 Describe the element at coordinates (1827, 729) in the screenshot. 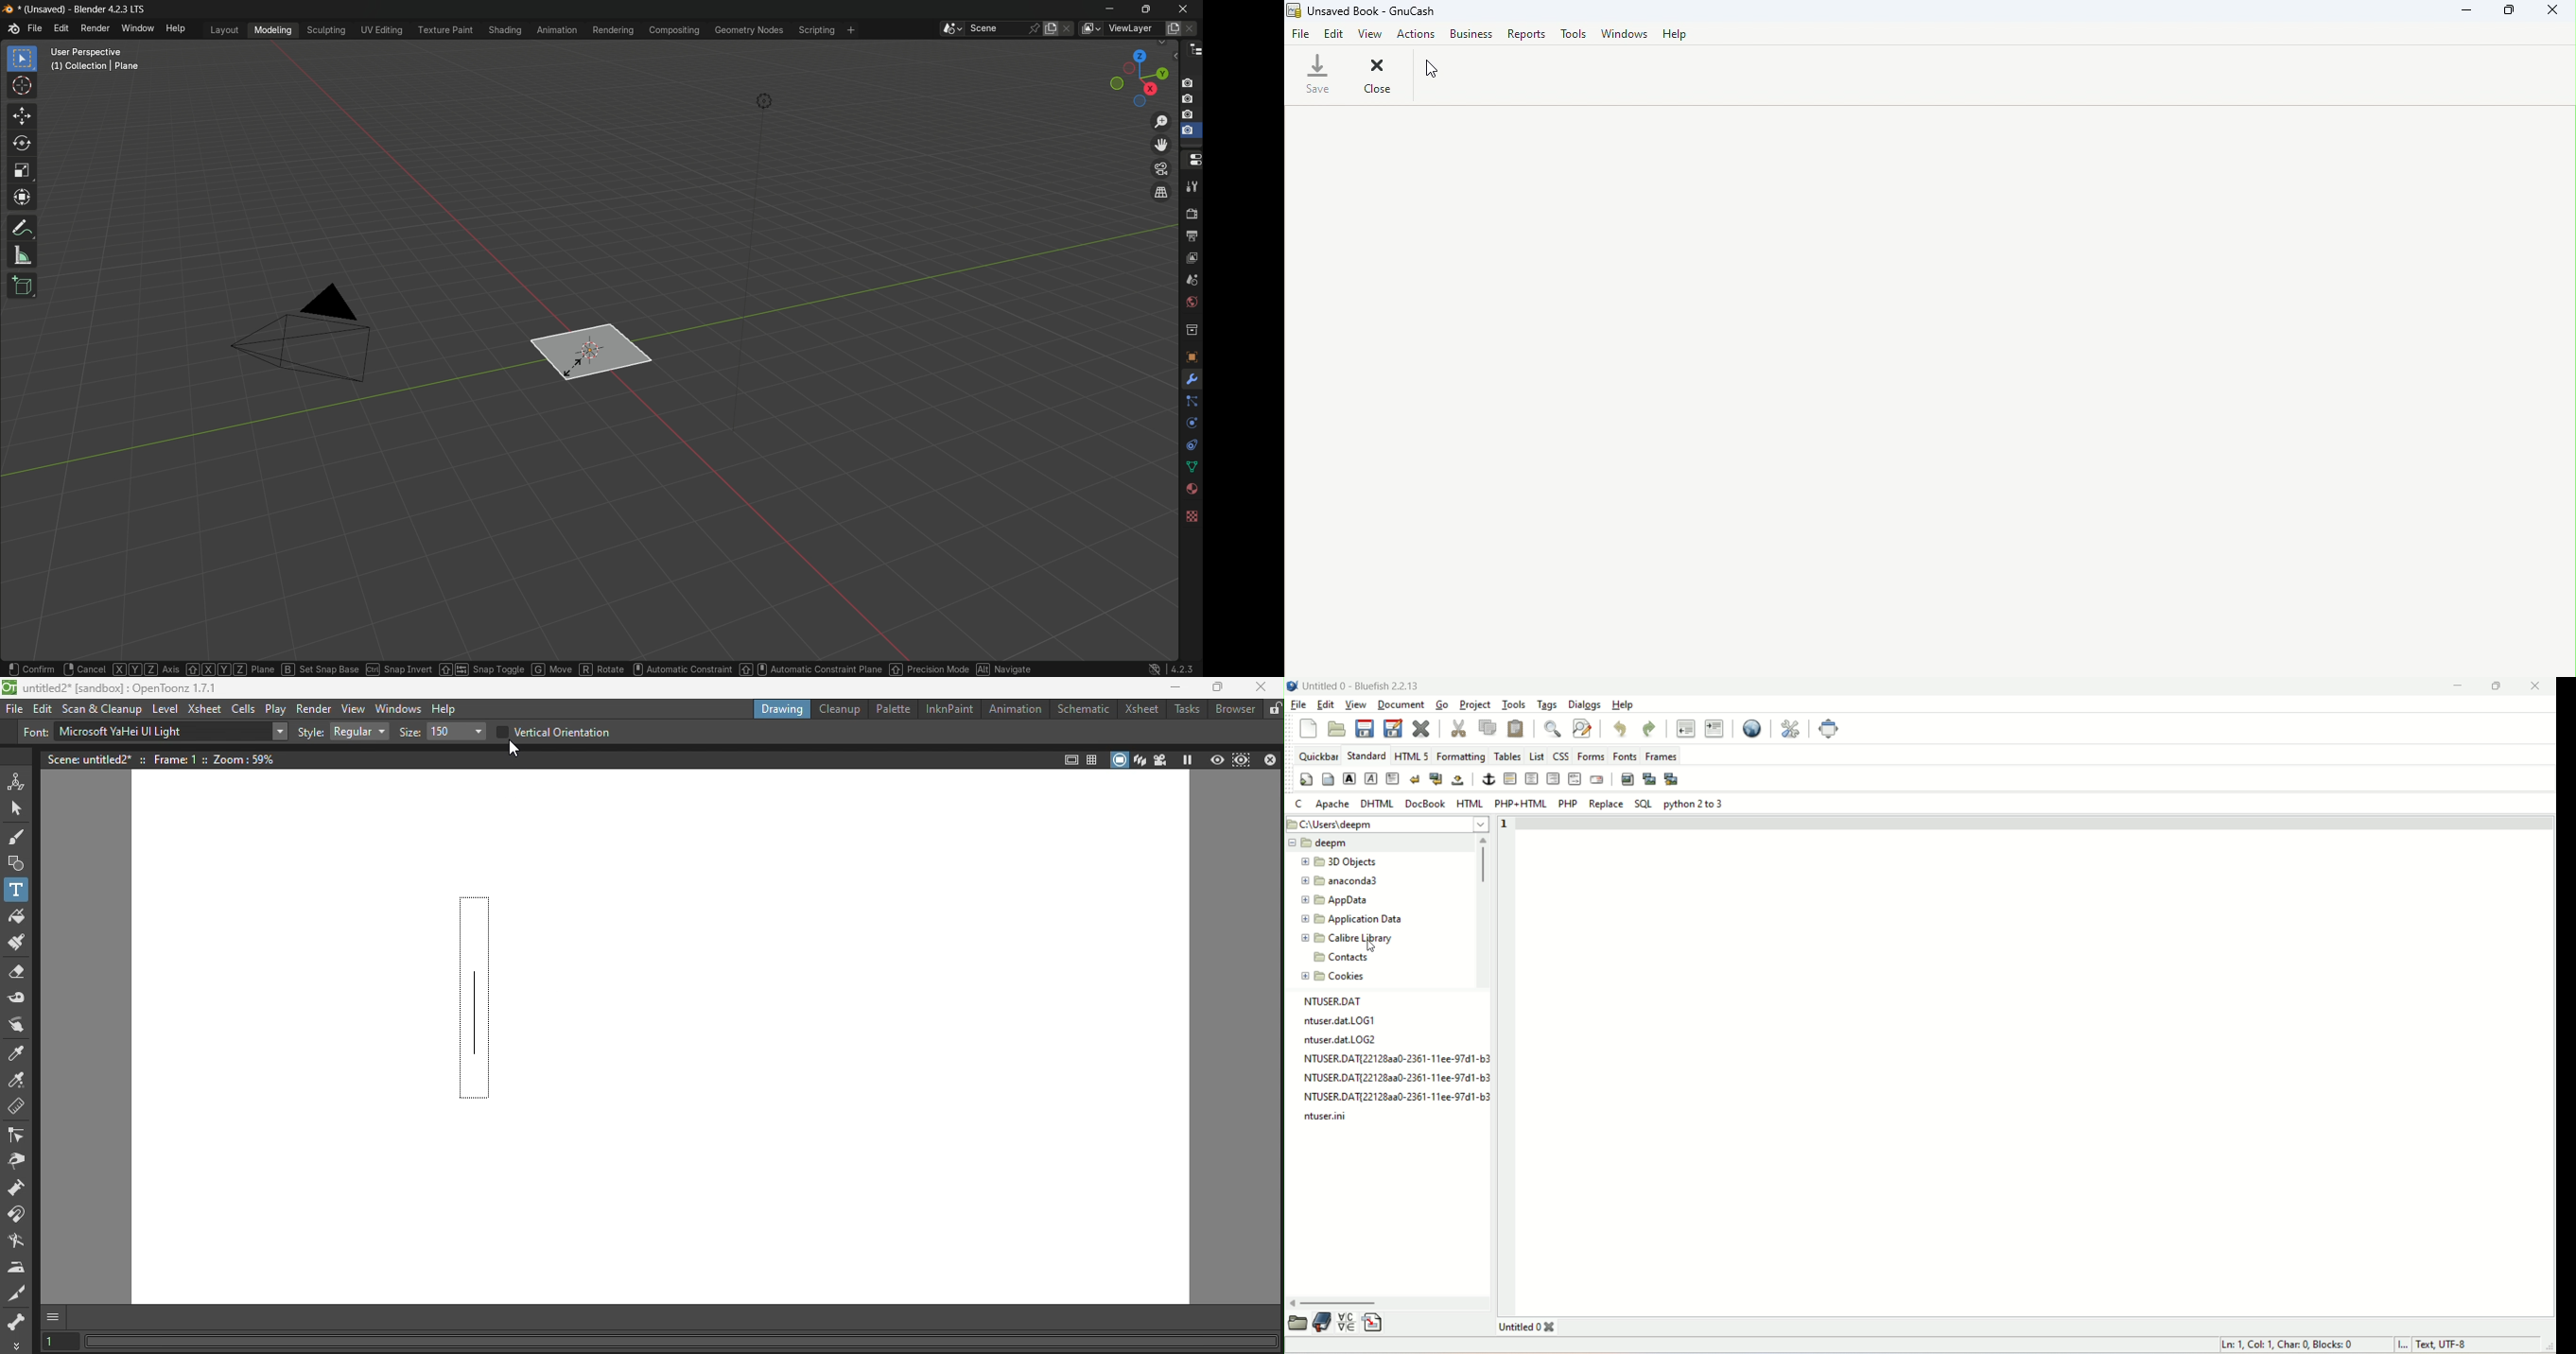

I see `Fullscreen` at that location.